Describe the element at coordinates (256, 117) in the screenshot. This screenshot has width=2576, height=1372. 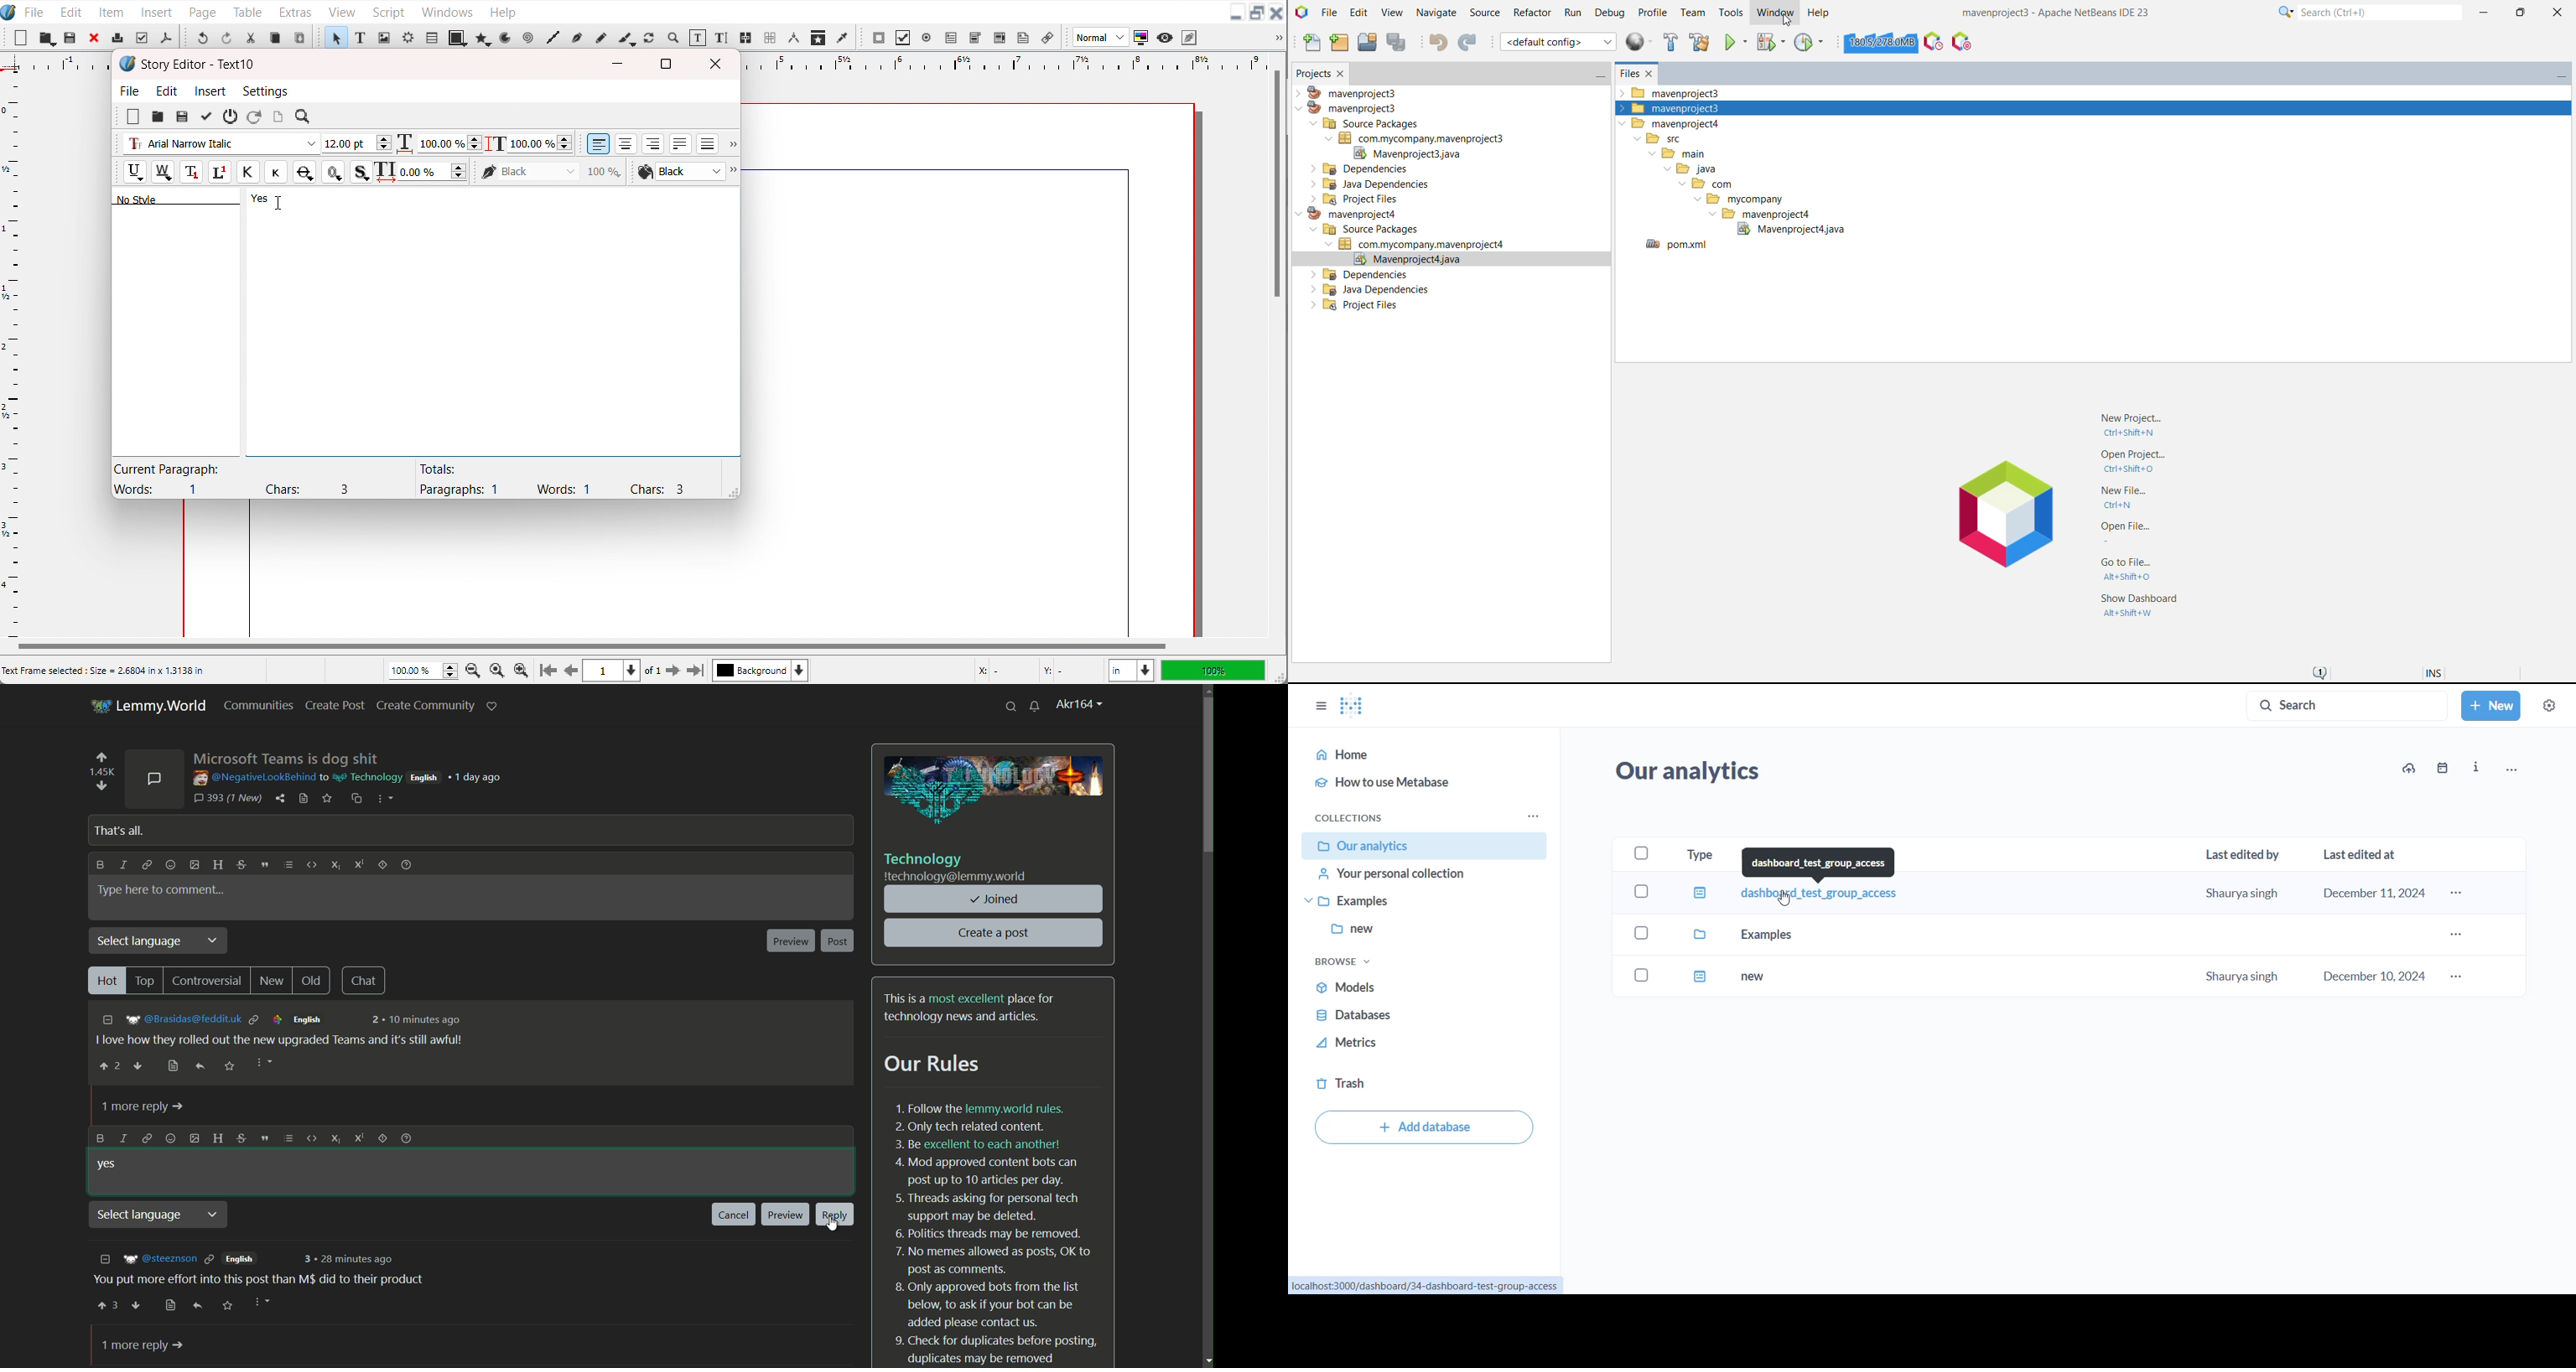
I see `Reload from the text frame` at that location.